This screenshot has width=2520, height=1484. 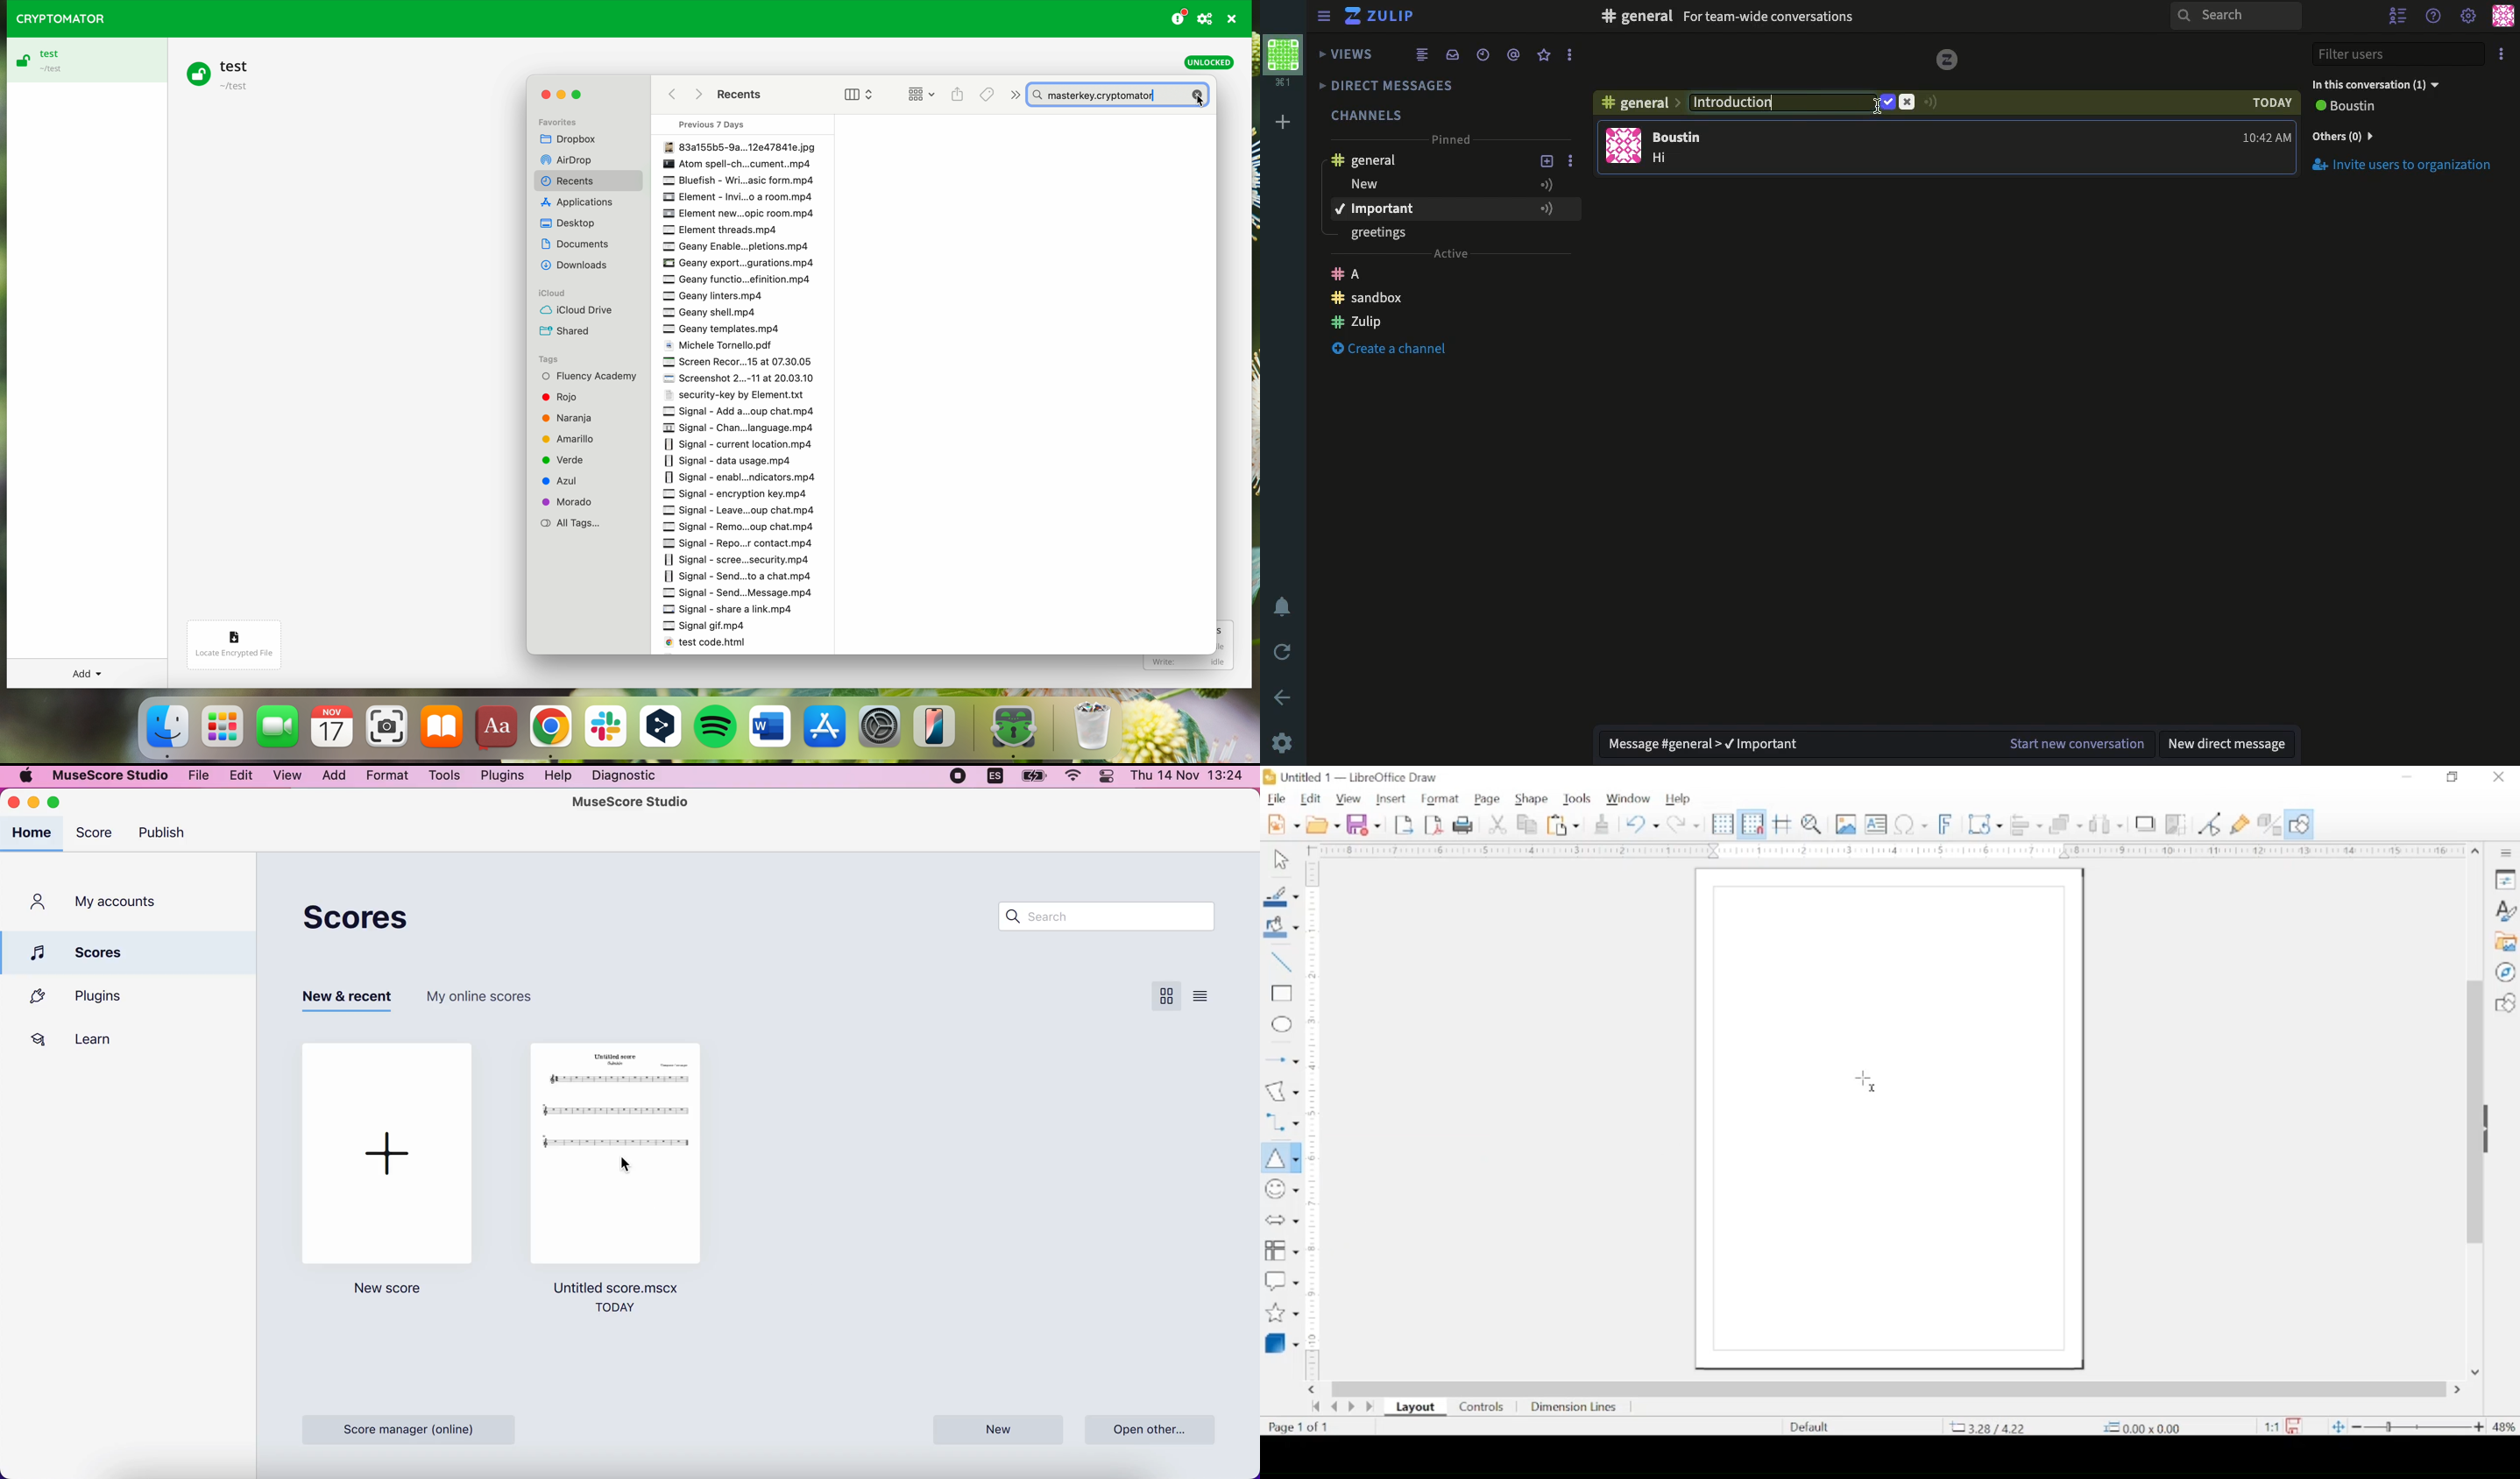 I want to click on New - topic, so click(x=1434, y=185).